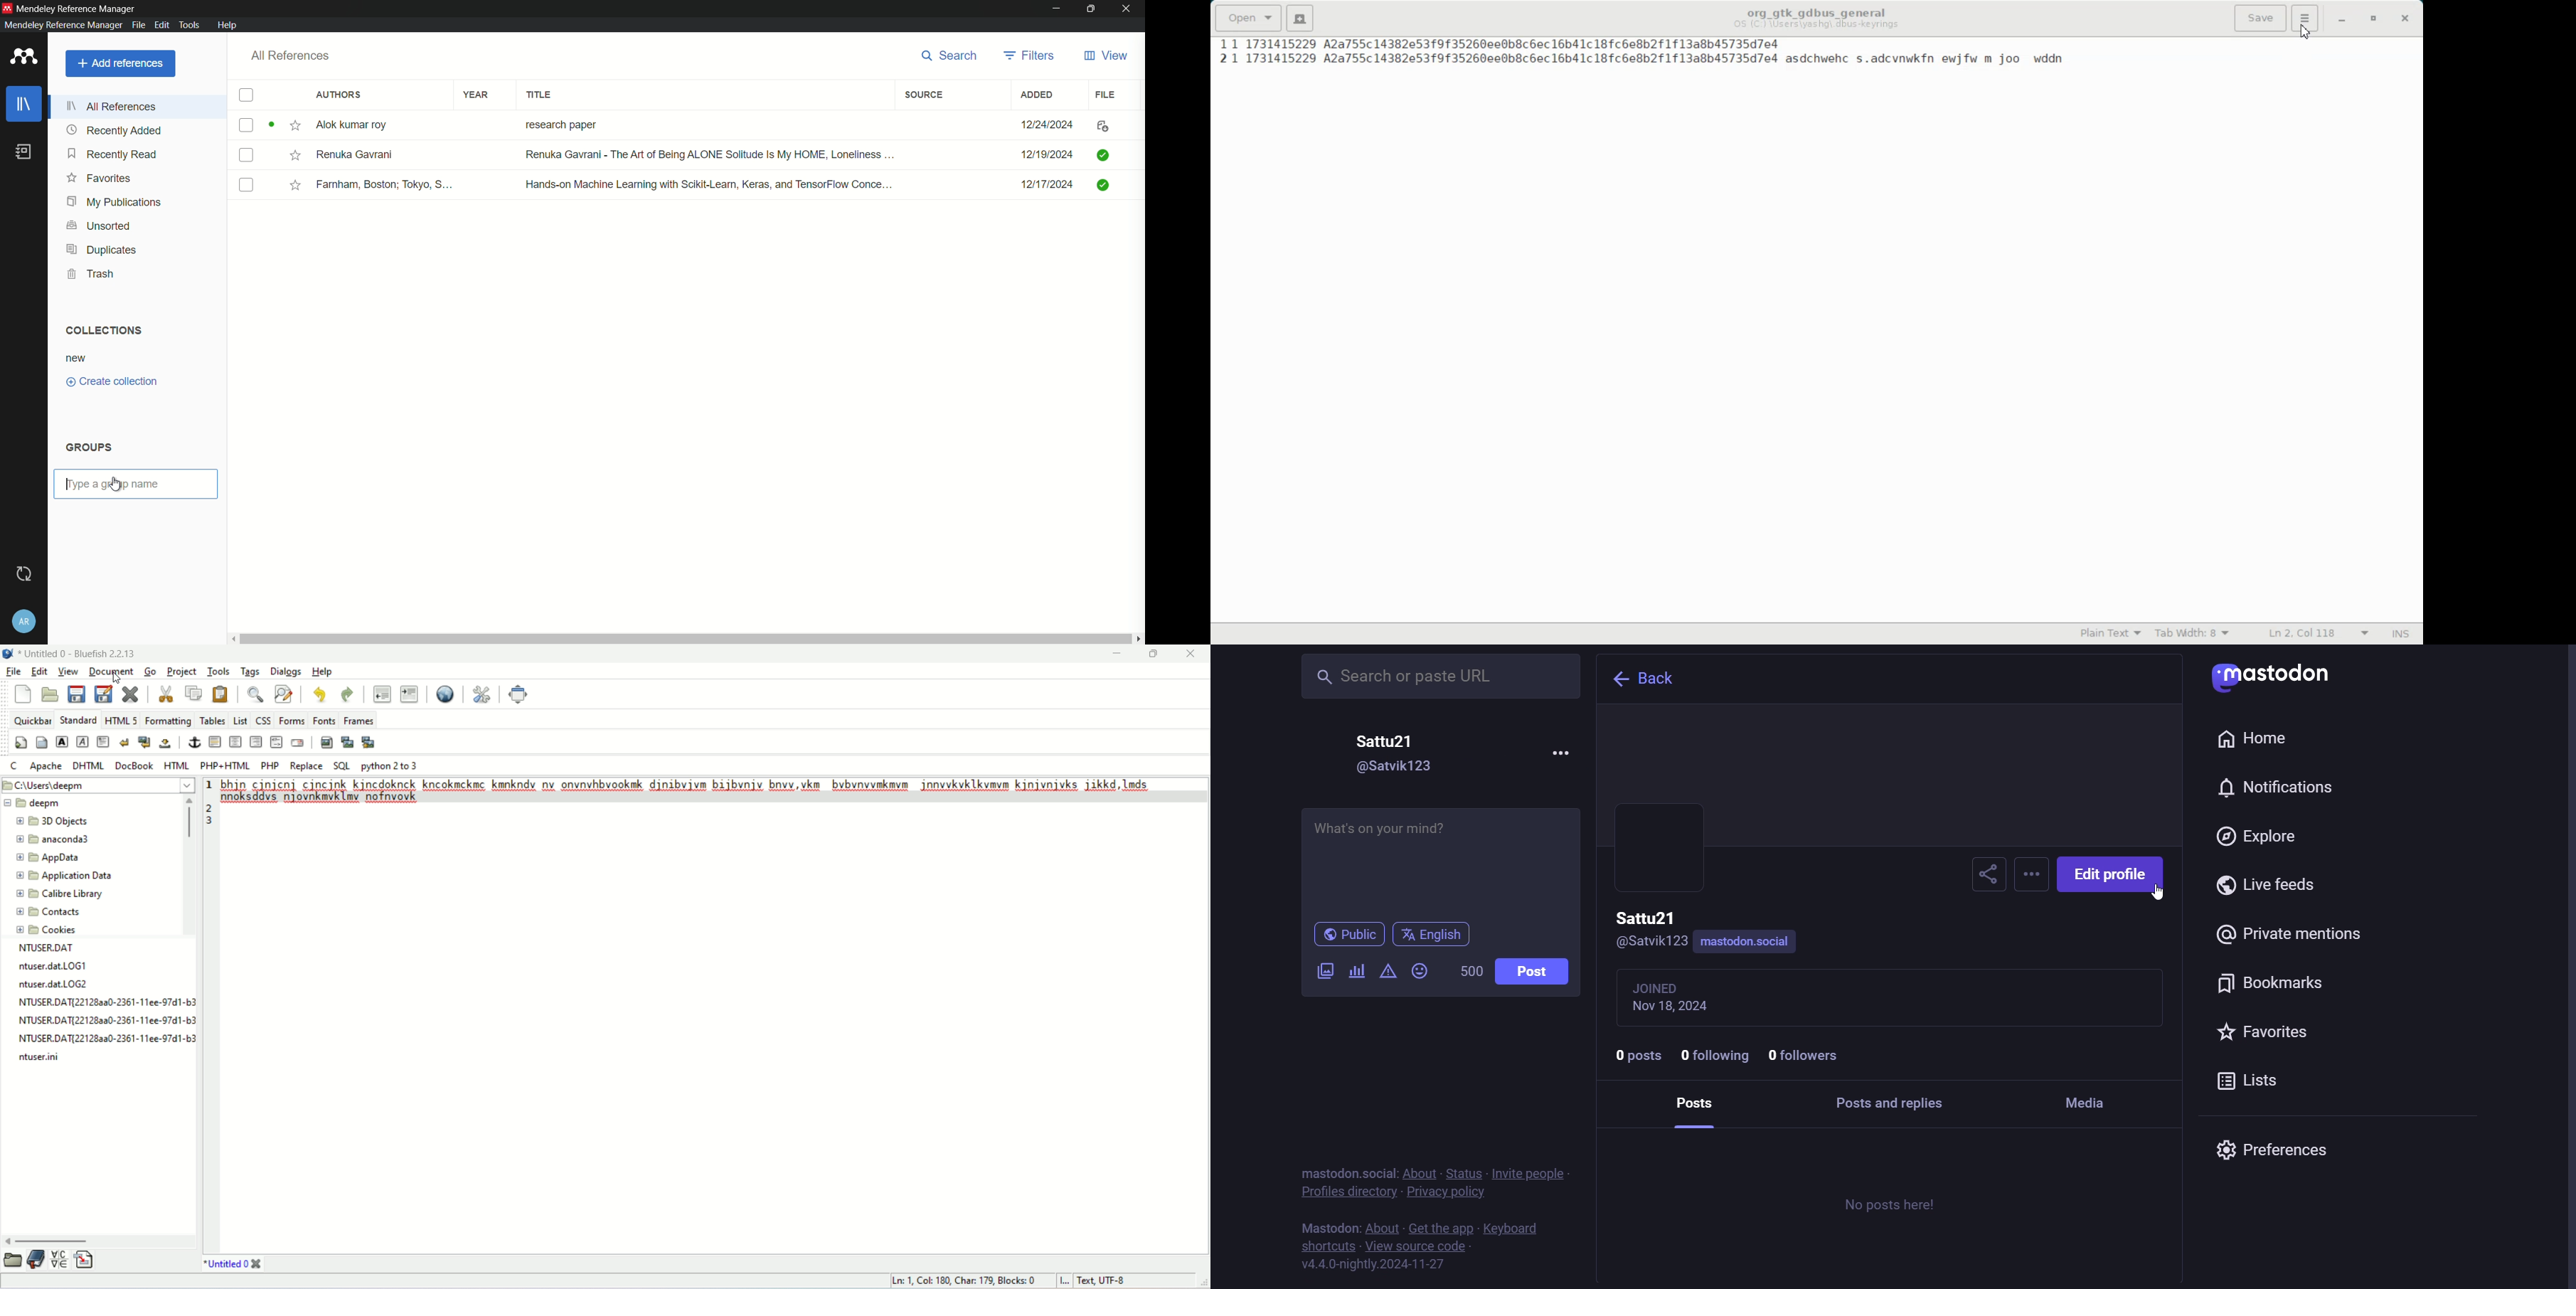  Describe the element at coordinates (38, 741) in the screenshot. I see `body` at that location.